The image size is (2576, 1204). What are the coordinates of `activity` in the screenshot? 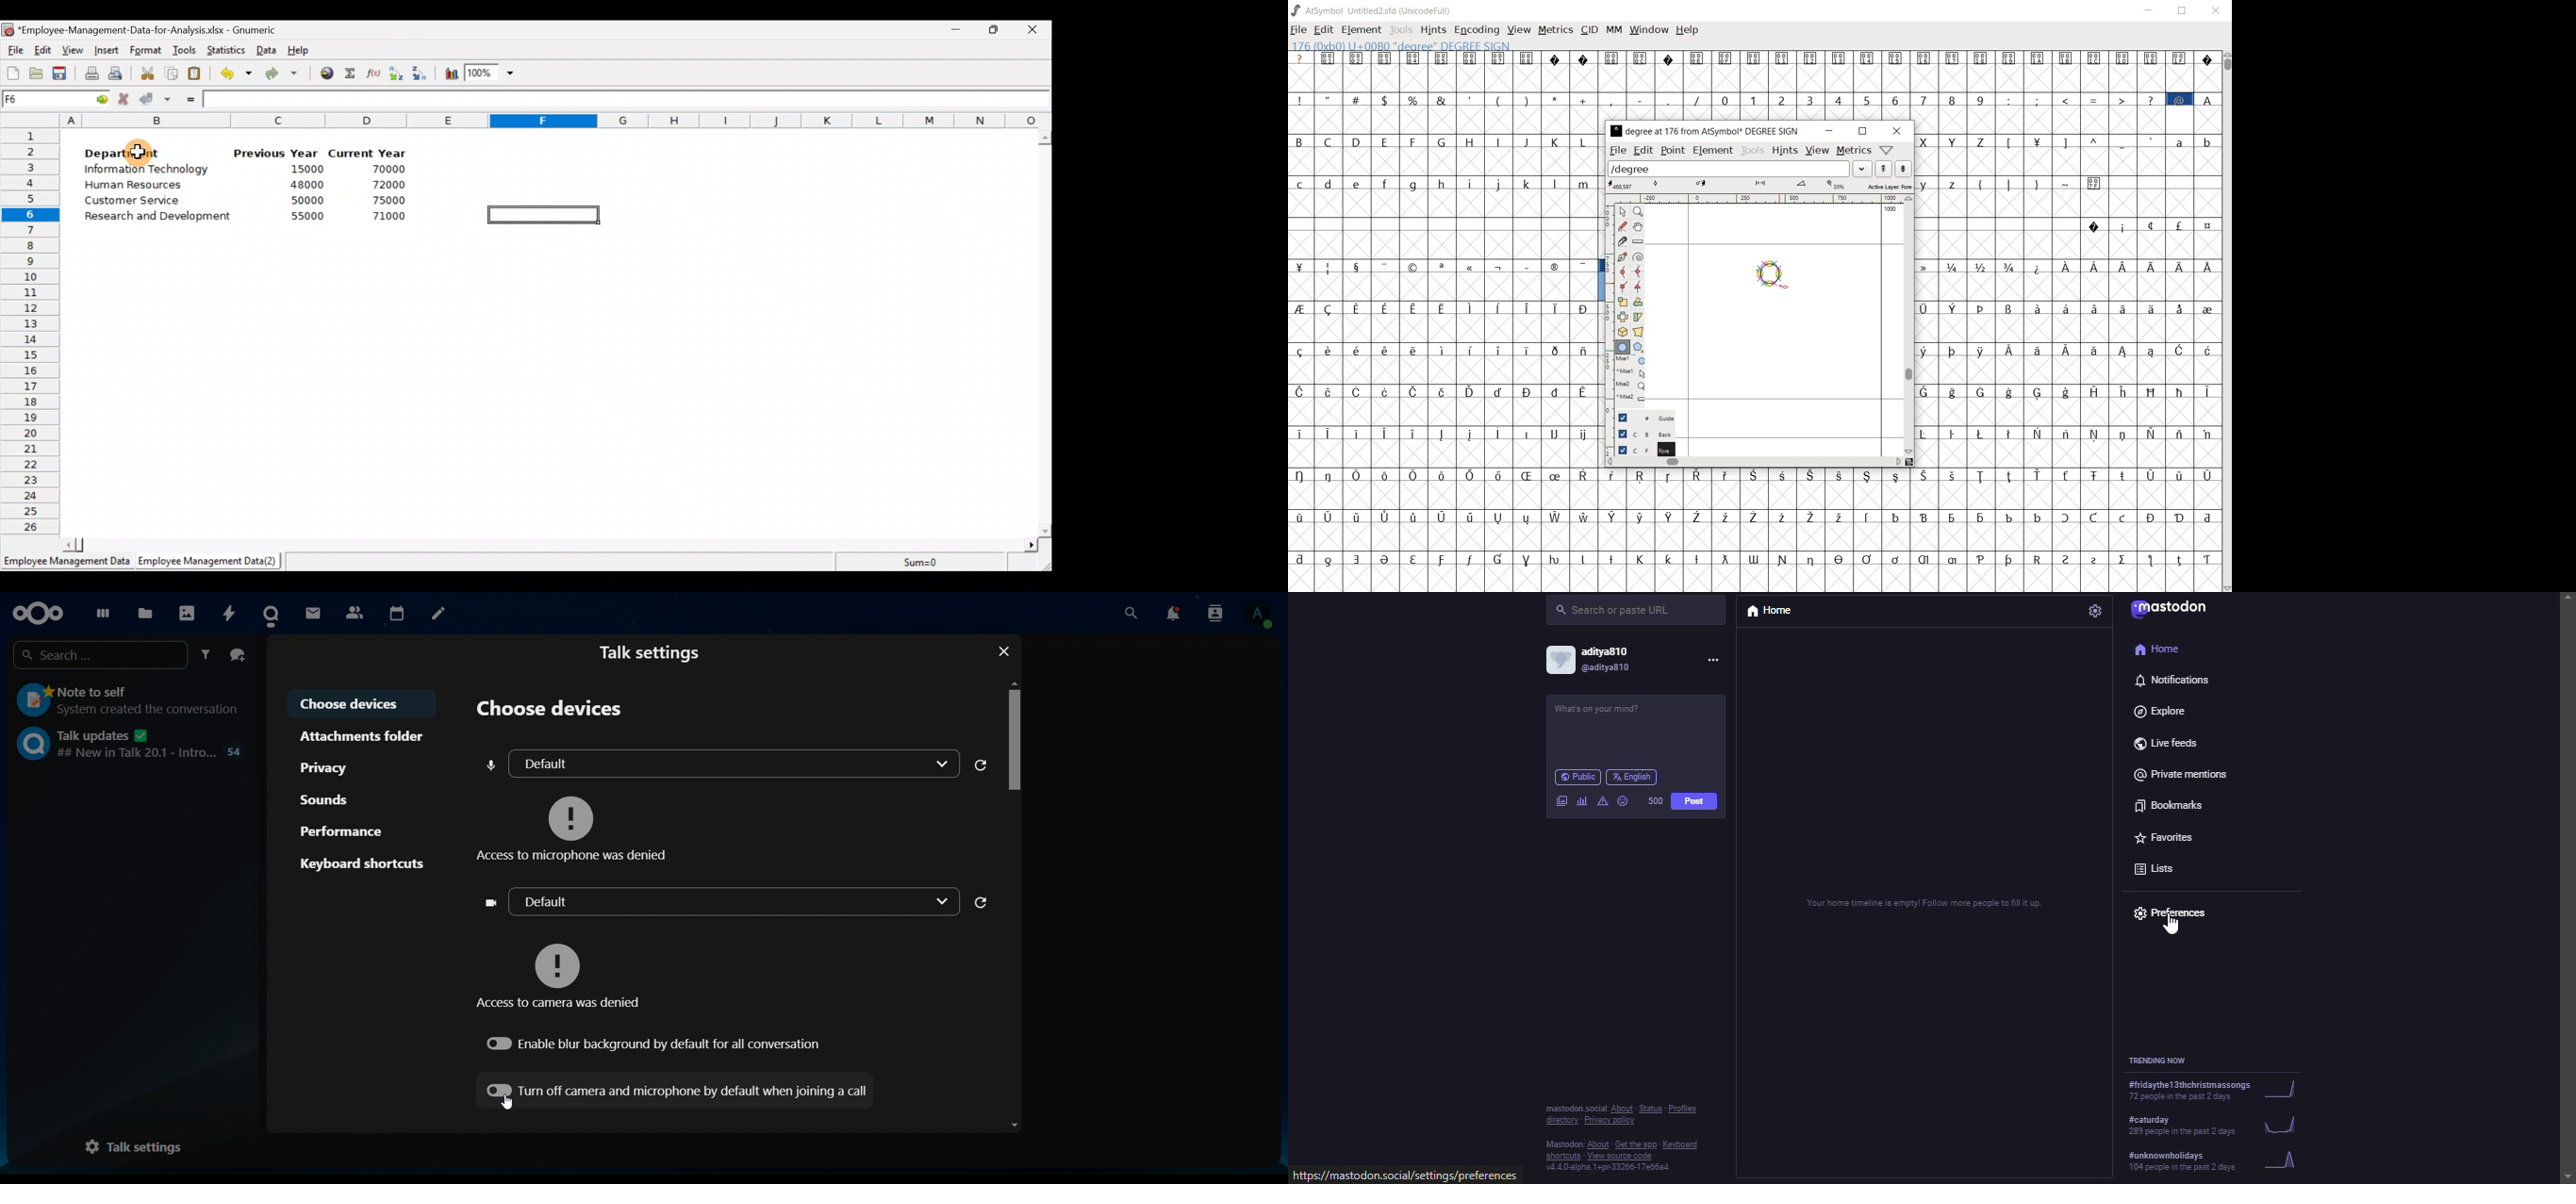 It's located at (227, 610).